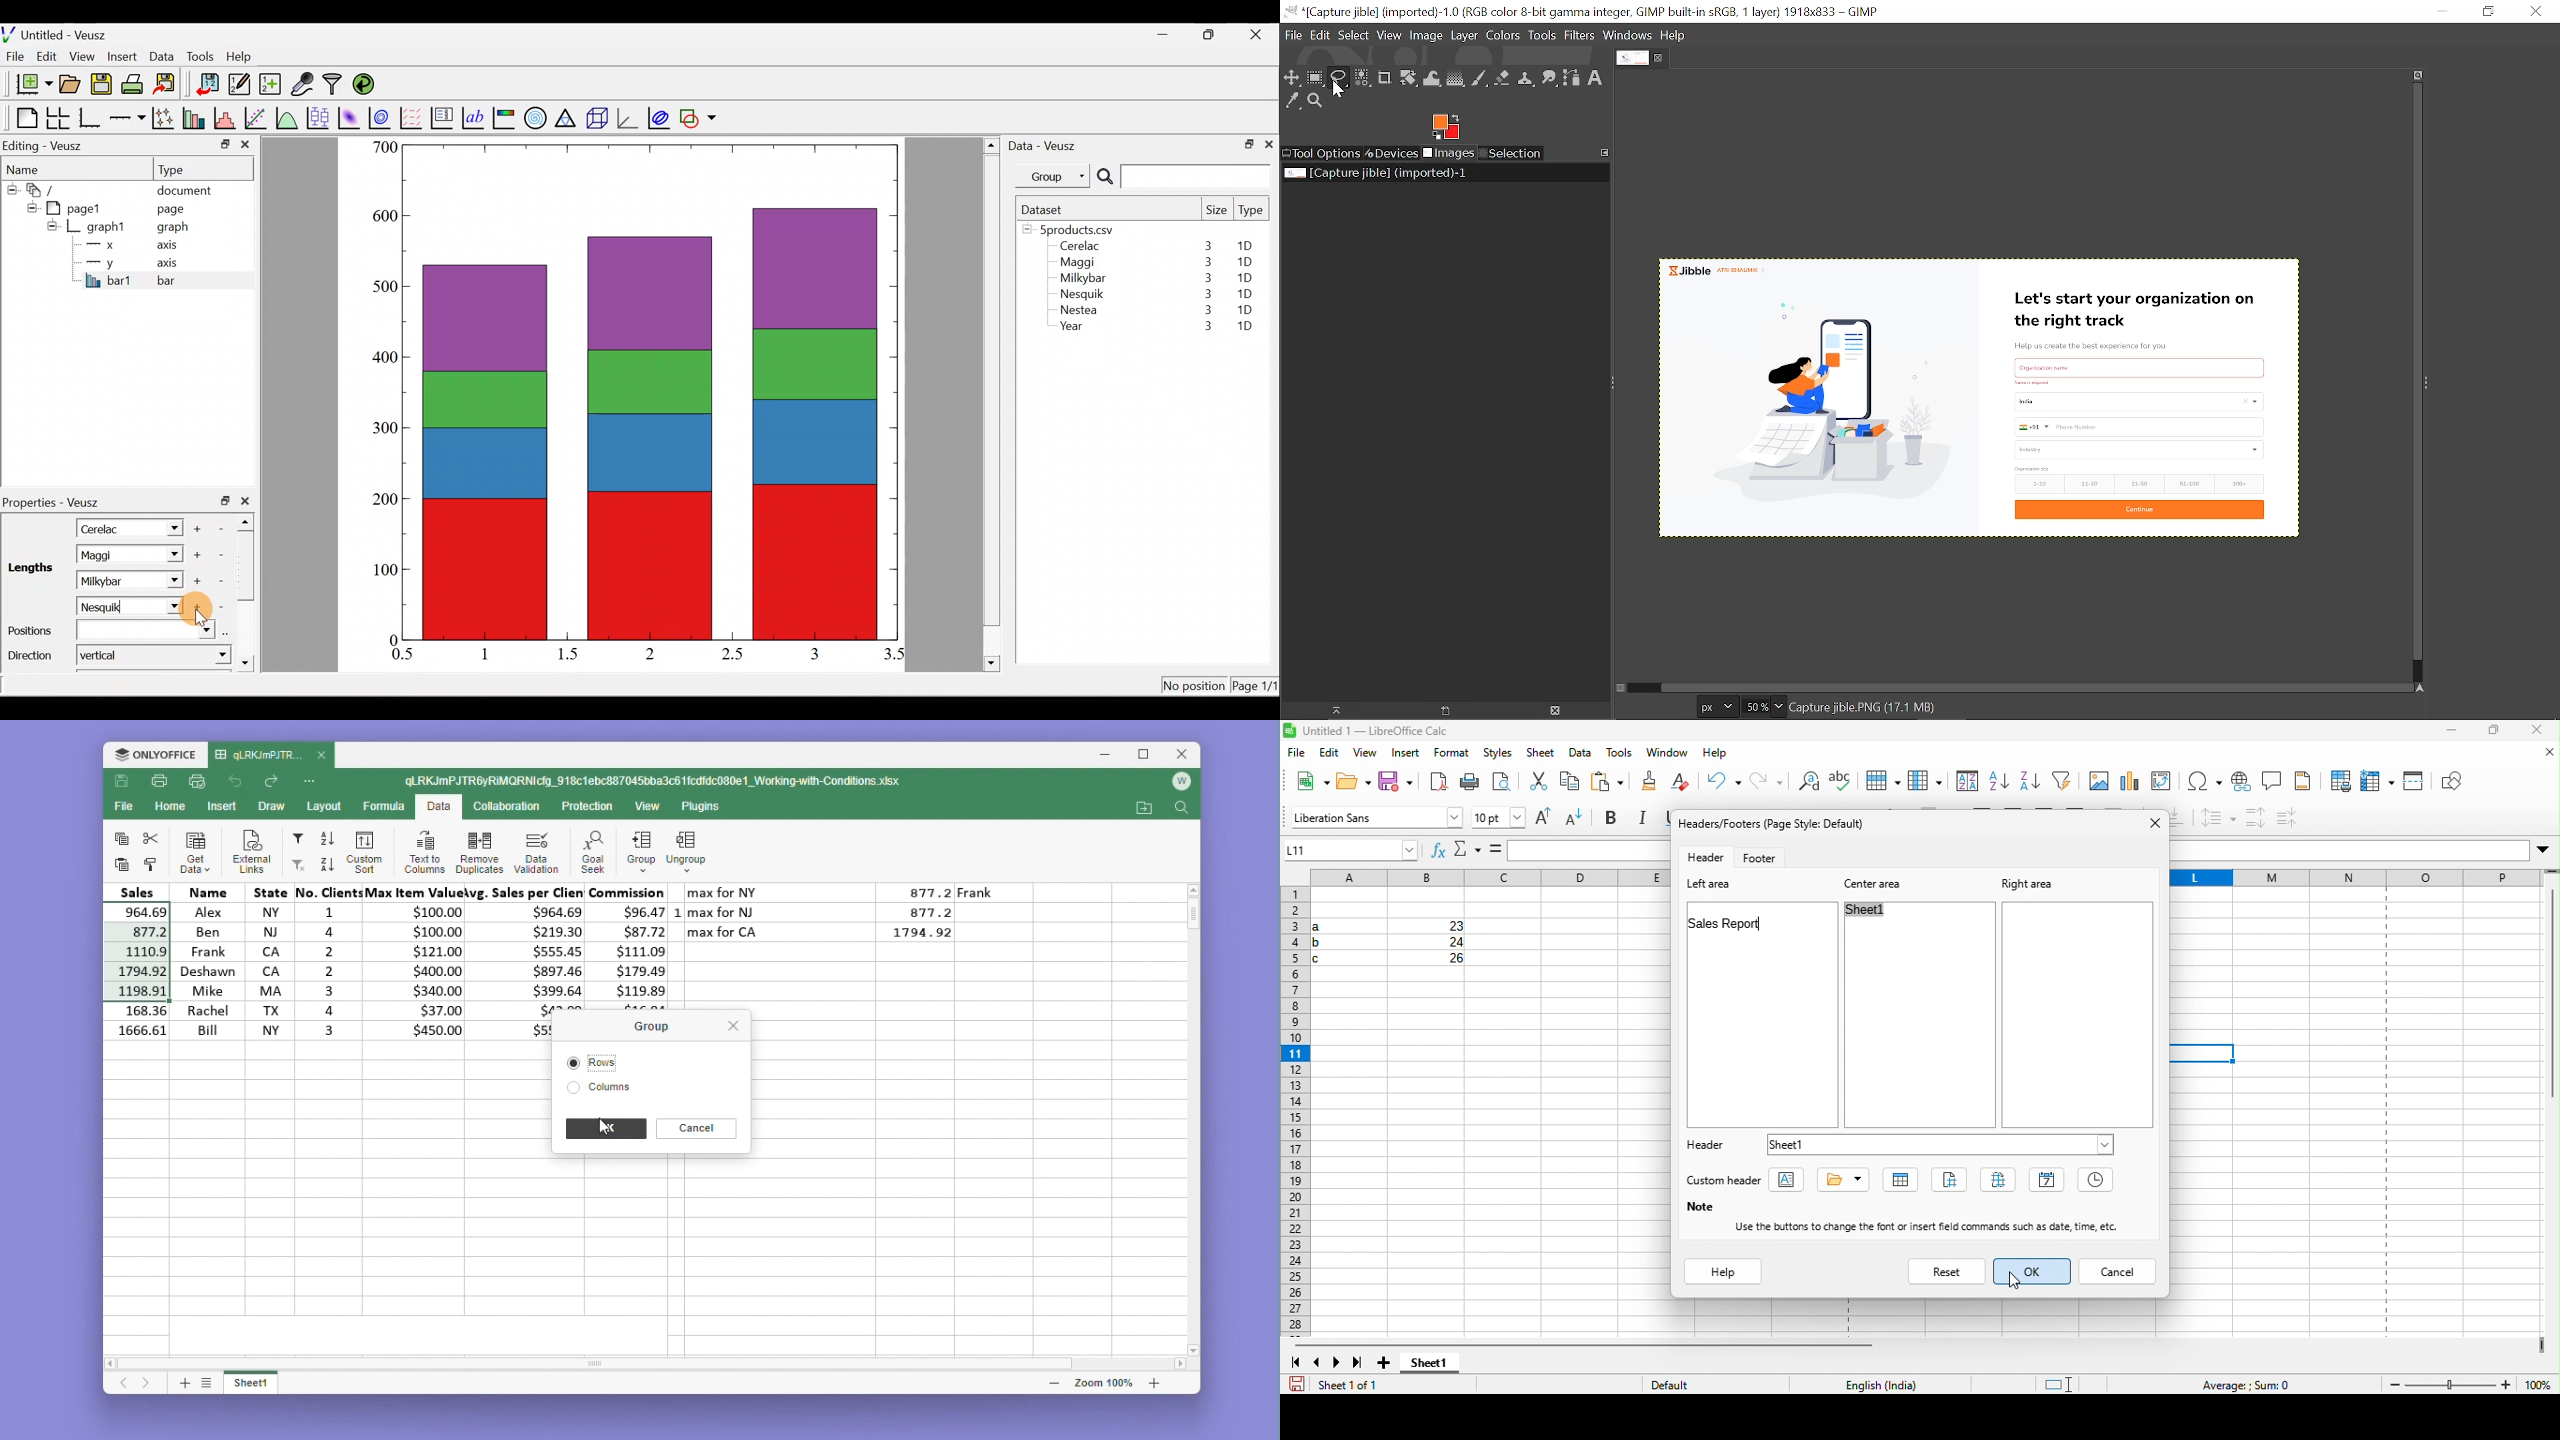  What do you see at coordinates (591, 852) in the screenshot?
I see `Goal seek` at bounding box center [591, 852].